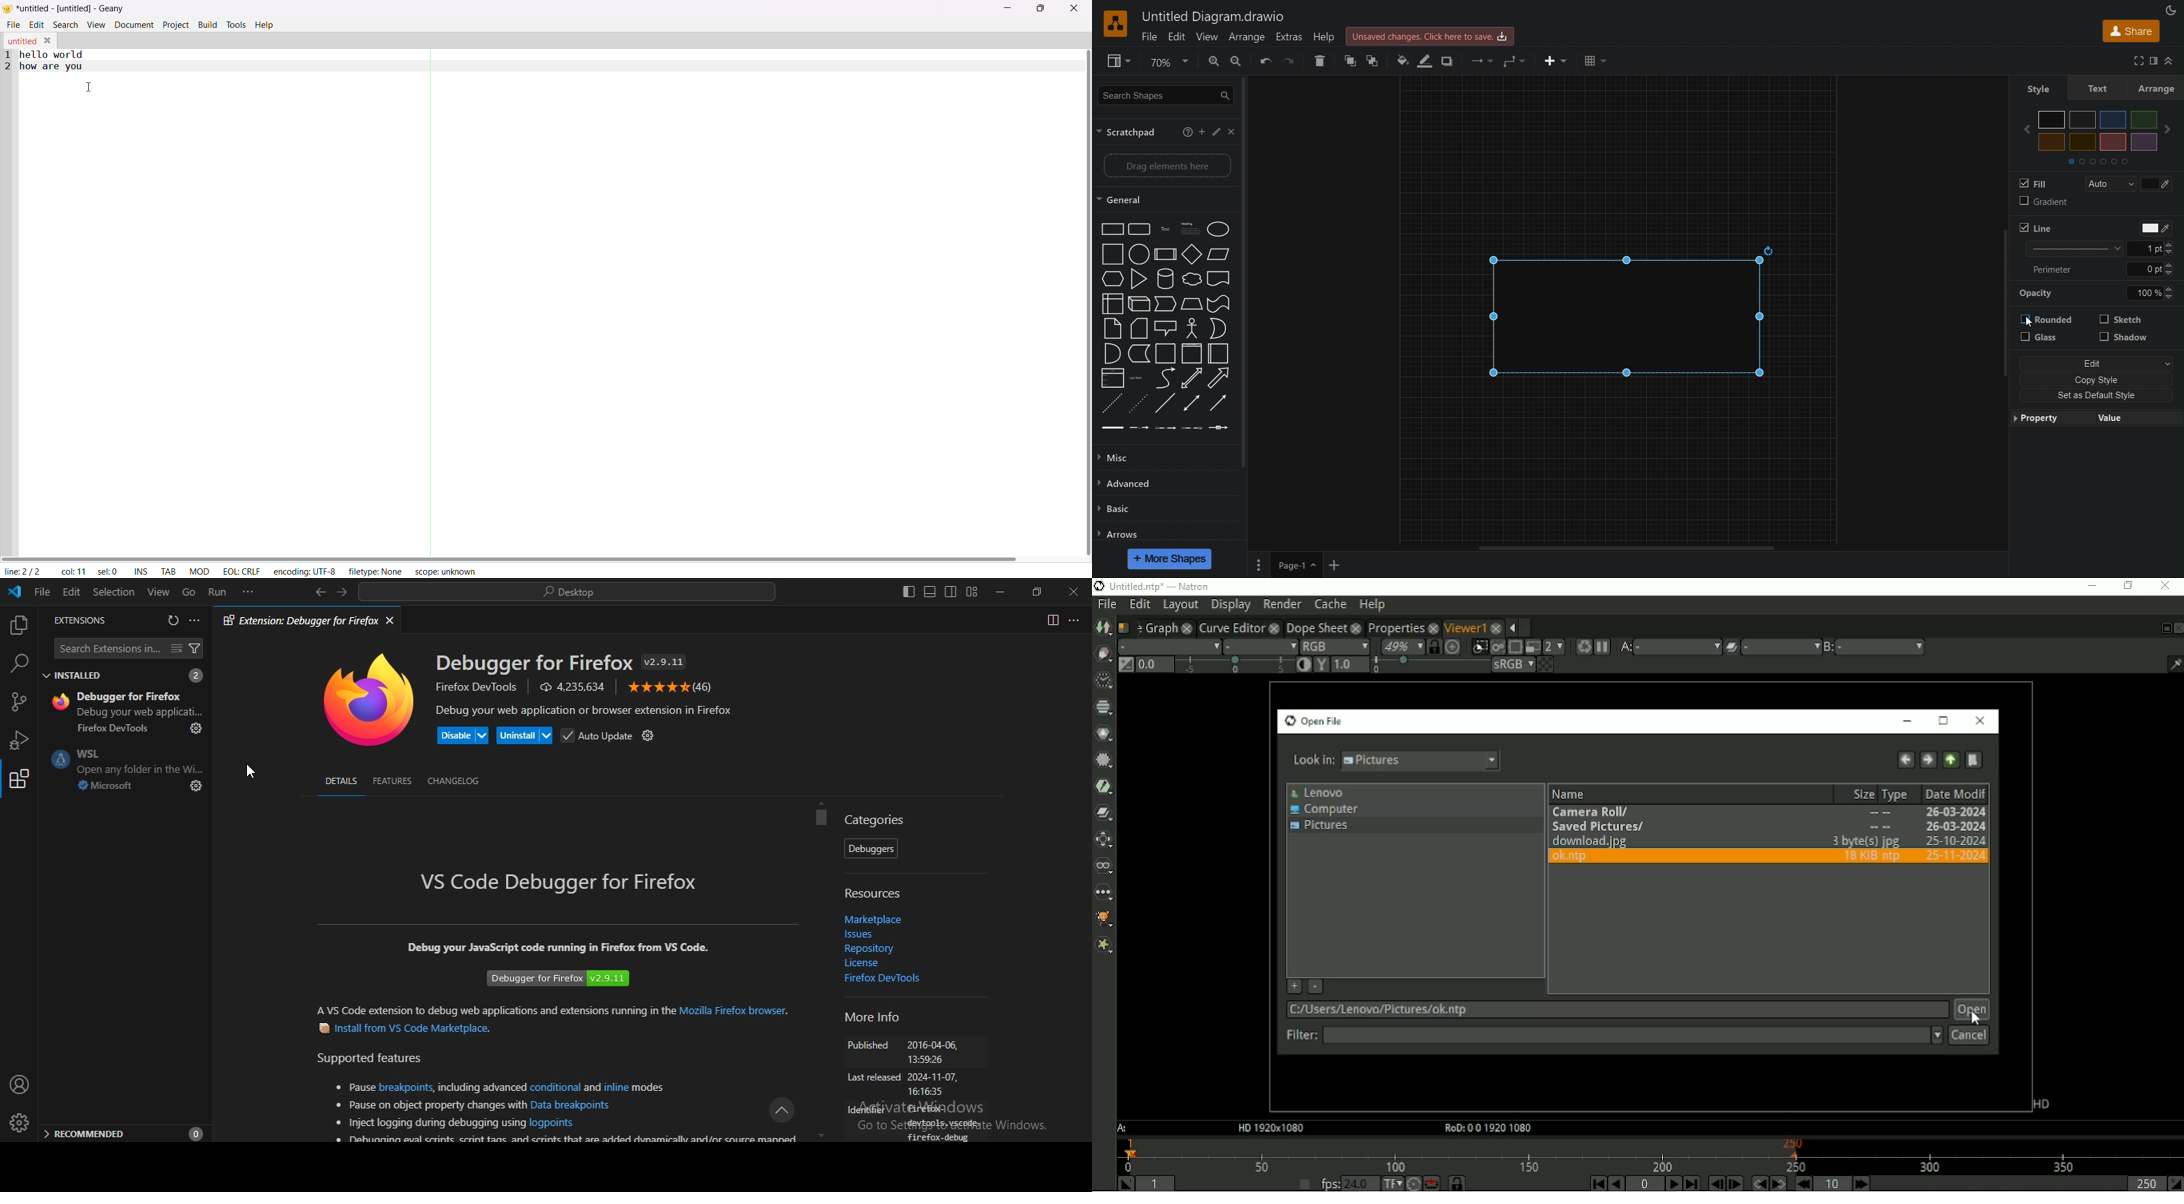 Image resolution: width=2184 pixels, height=1204 pixels. I want to click on Install from VS Code Marketplace., so click(409, 1030).